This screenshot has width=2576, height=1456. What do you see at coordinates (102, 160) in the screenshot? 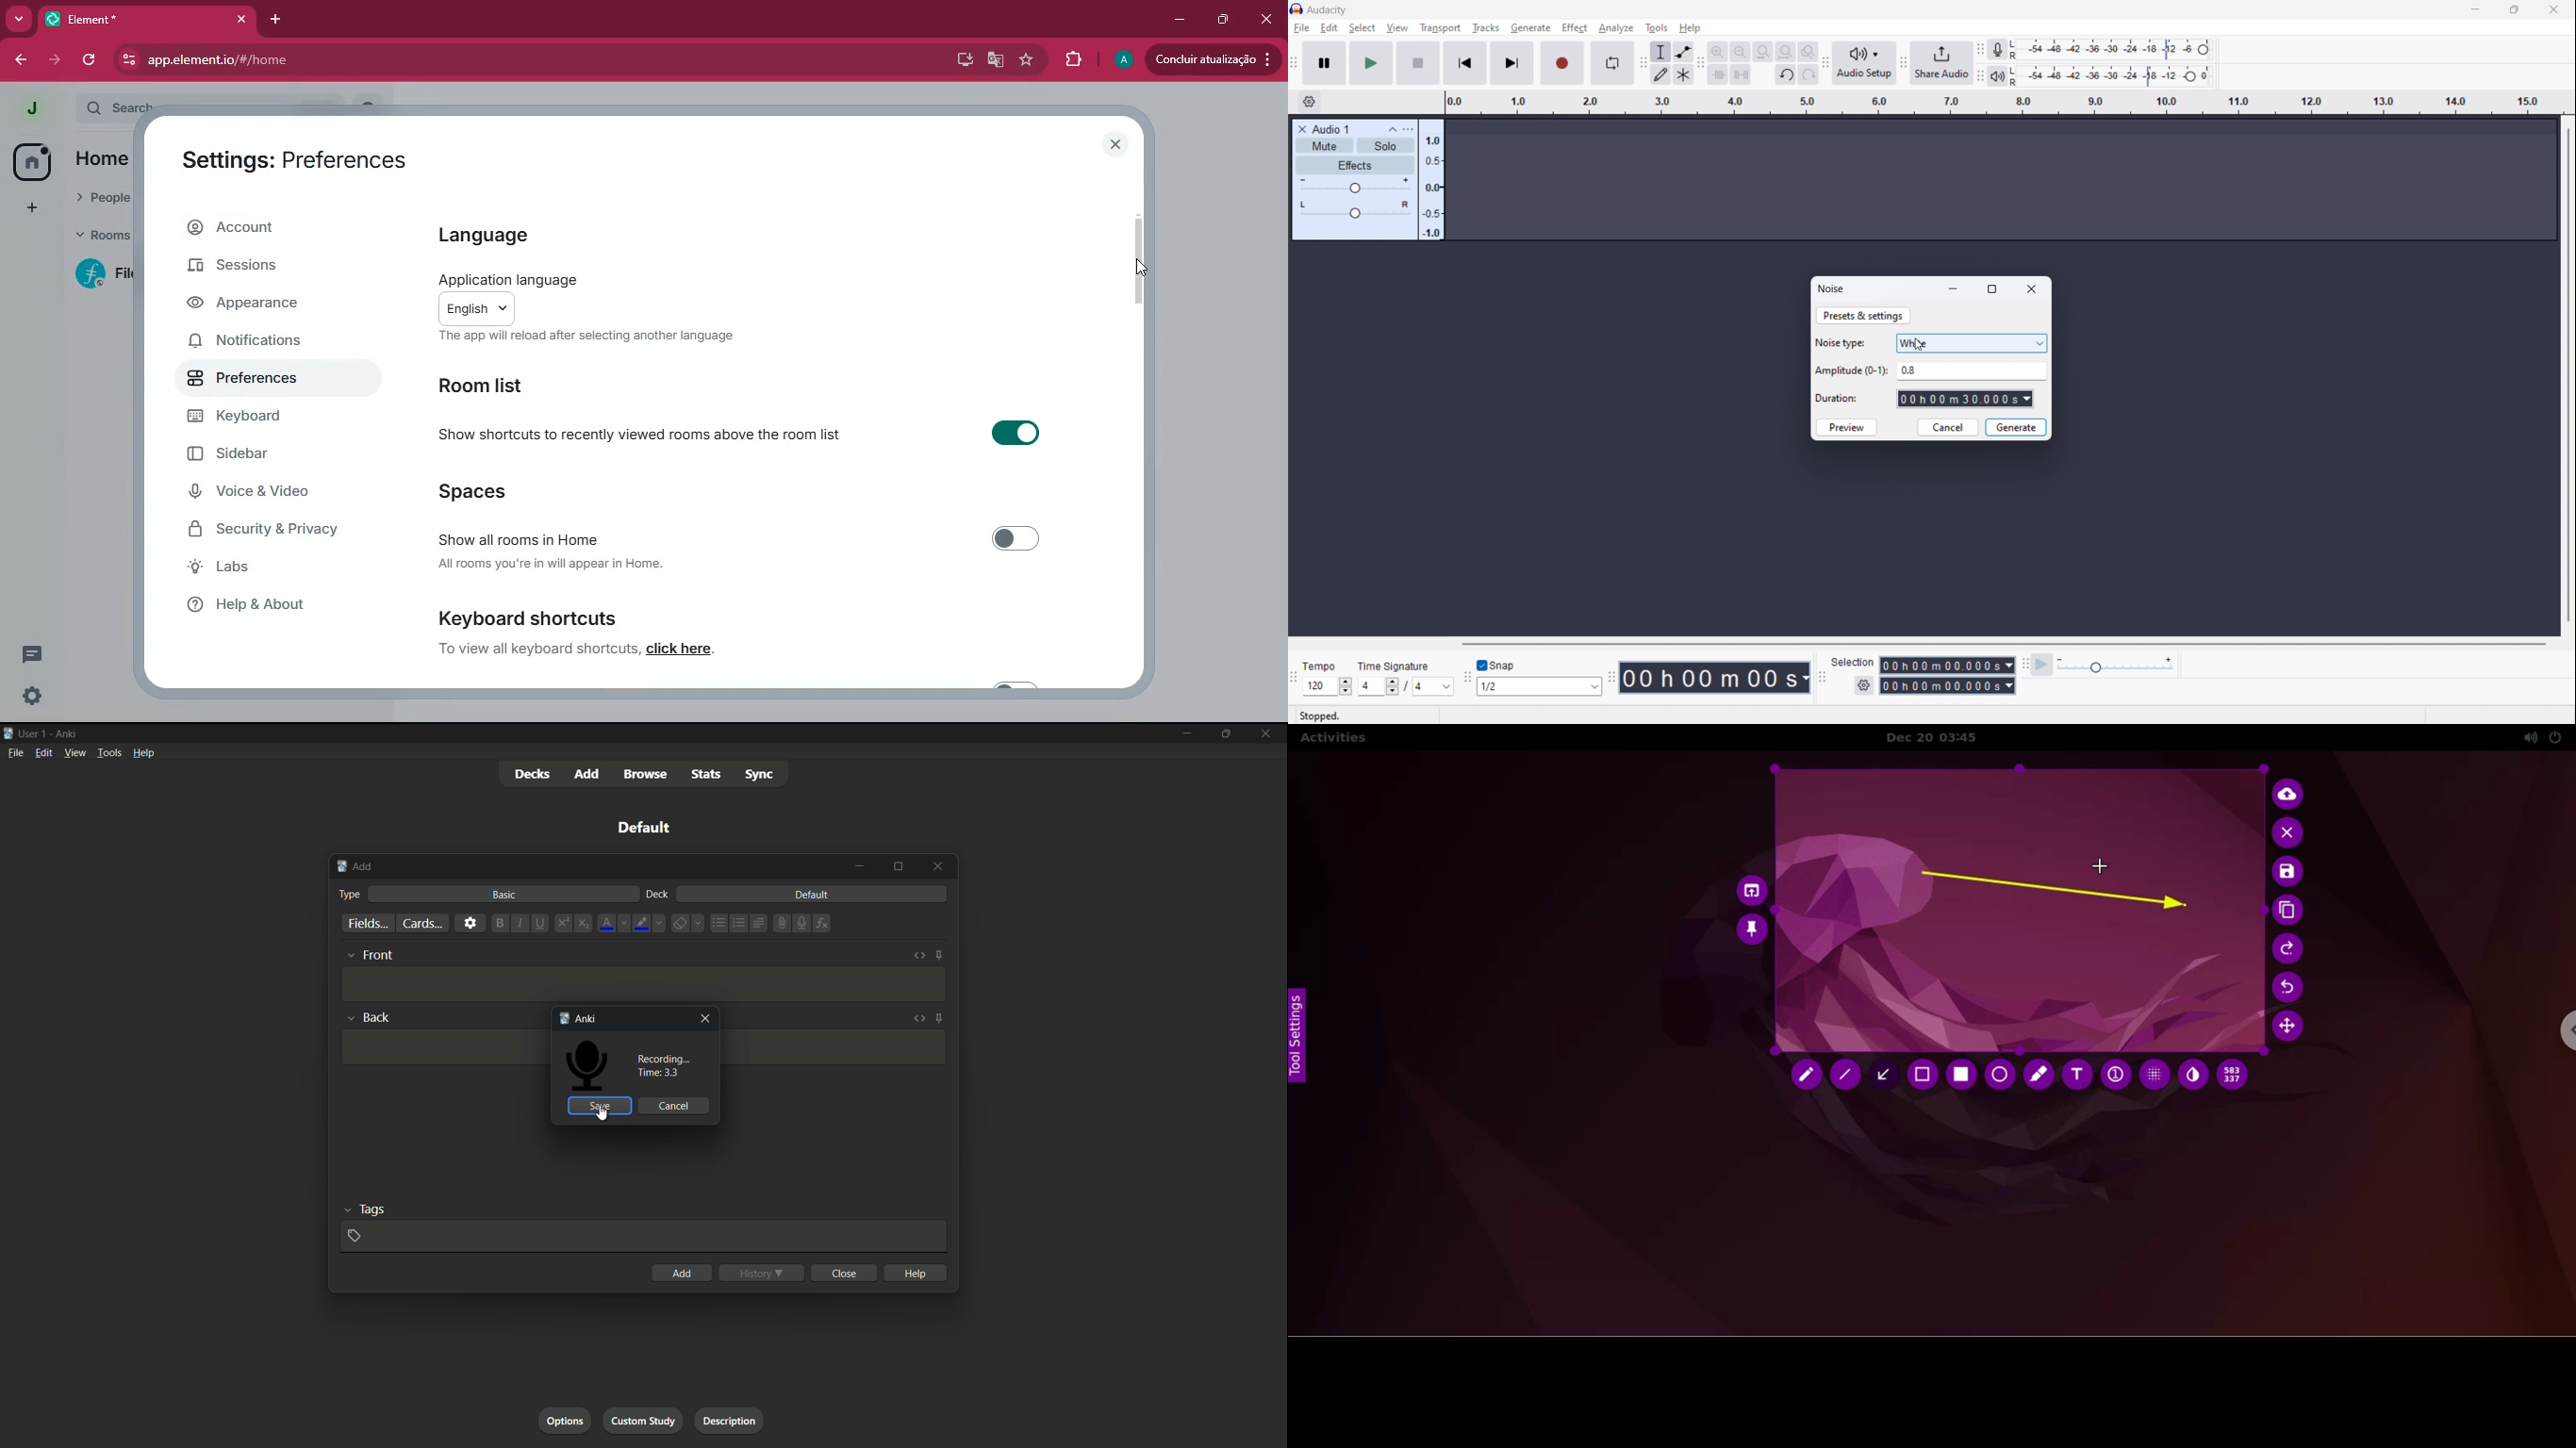
I see `home` at bounding box center [102, 160].